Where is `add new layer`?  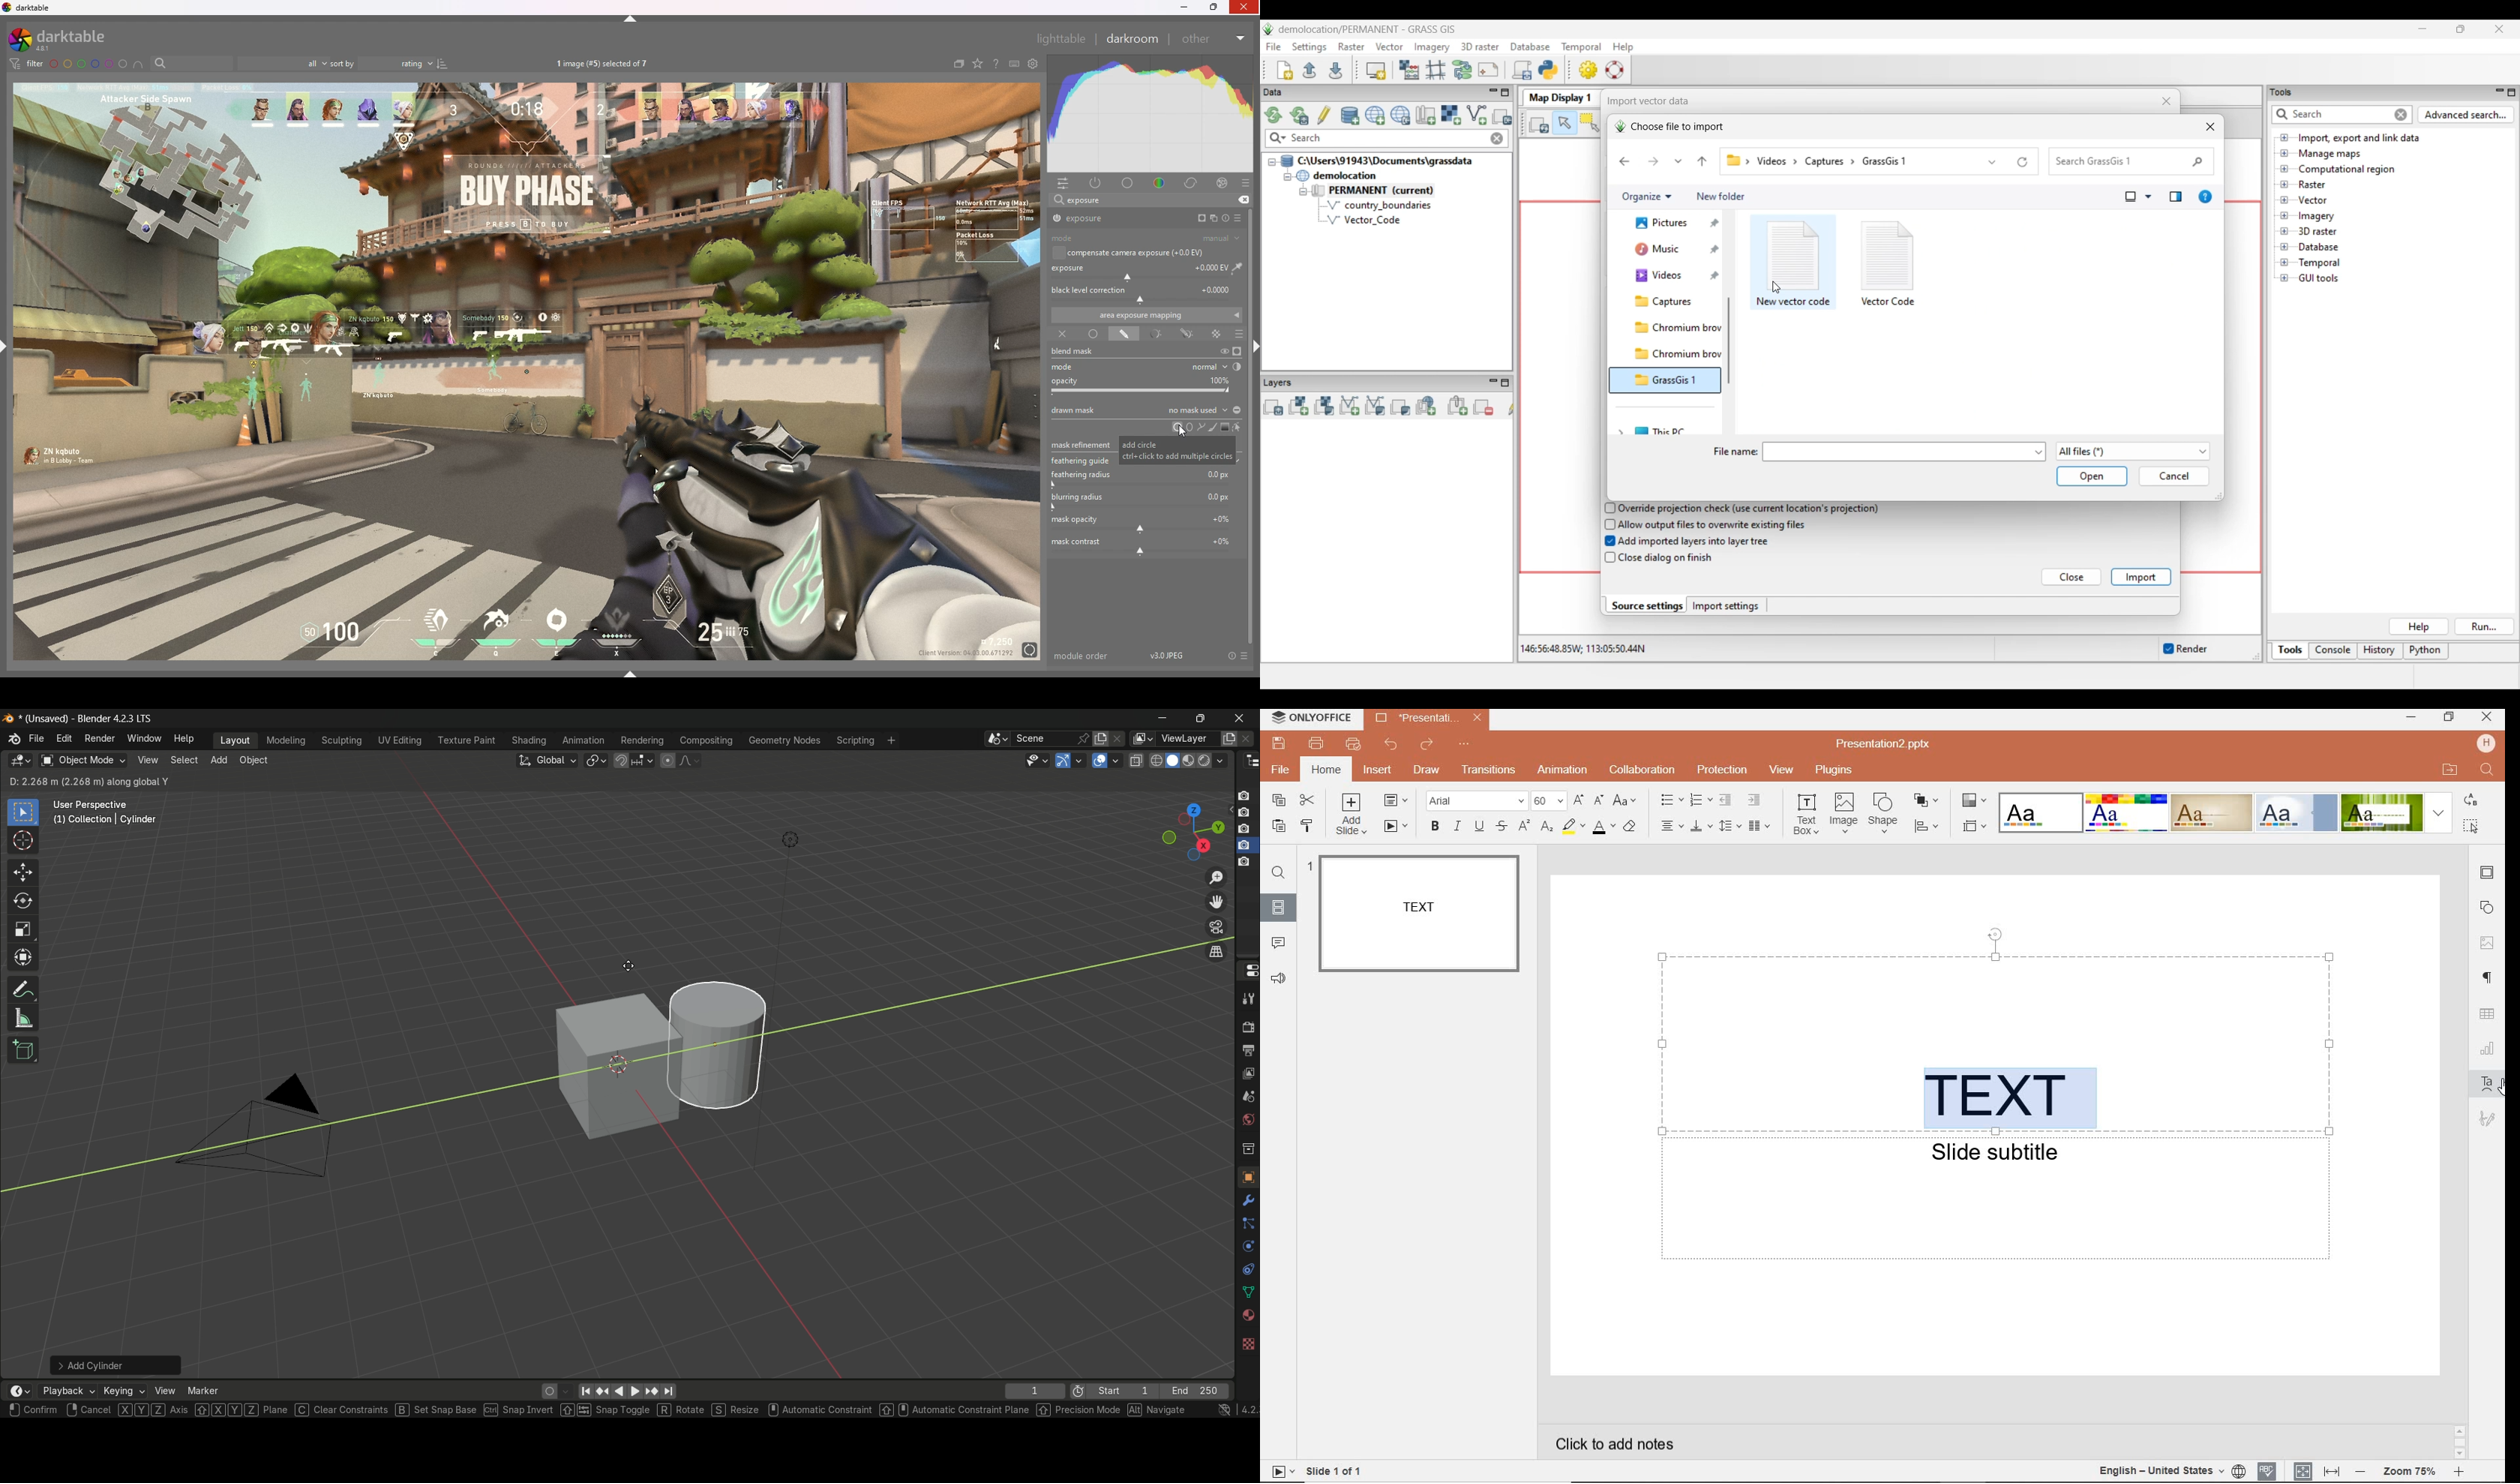 add new layer is located at coordinates (1228, 740).